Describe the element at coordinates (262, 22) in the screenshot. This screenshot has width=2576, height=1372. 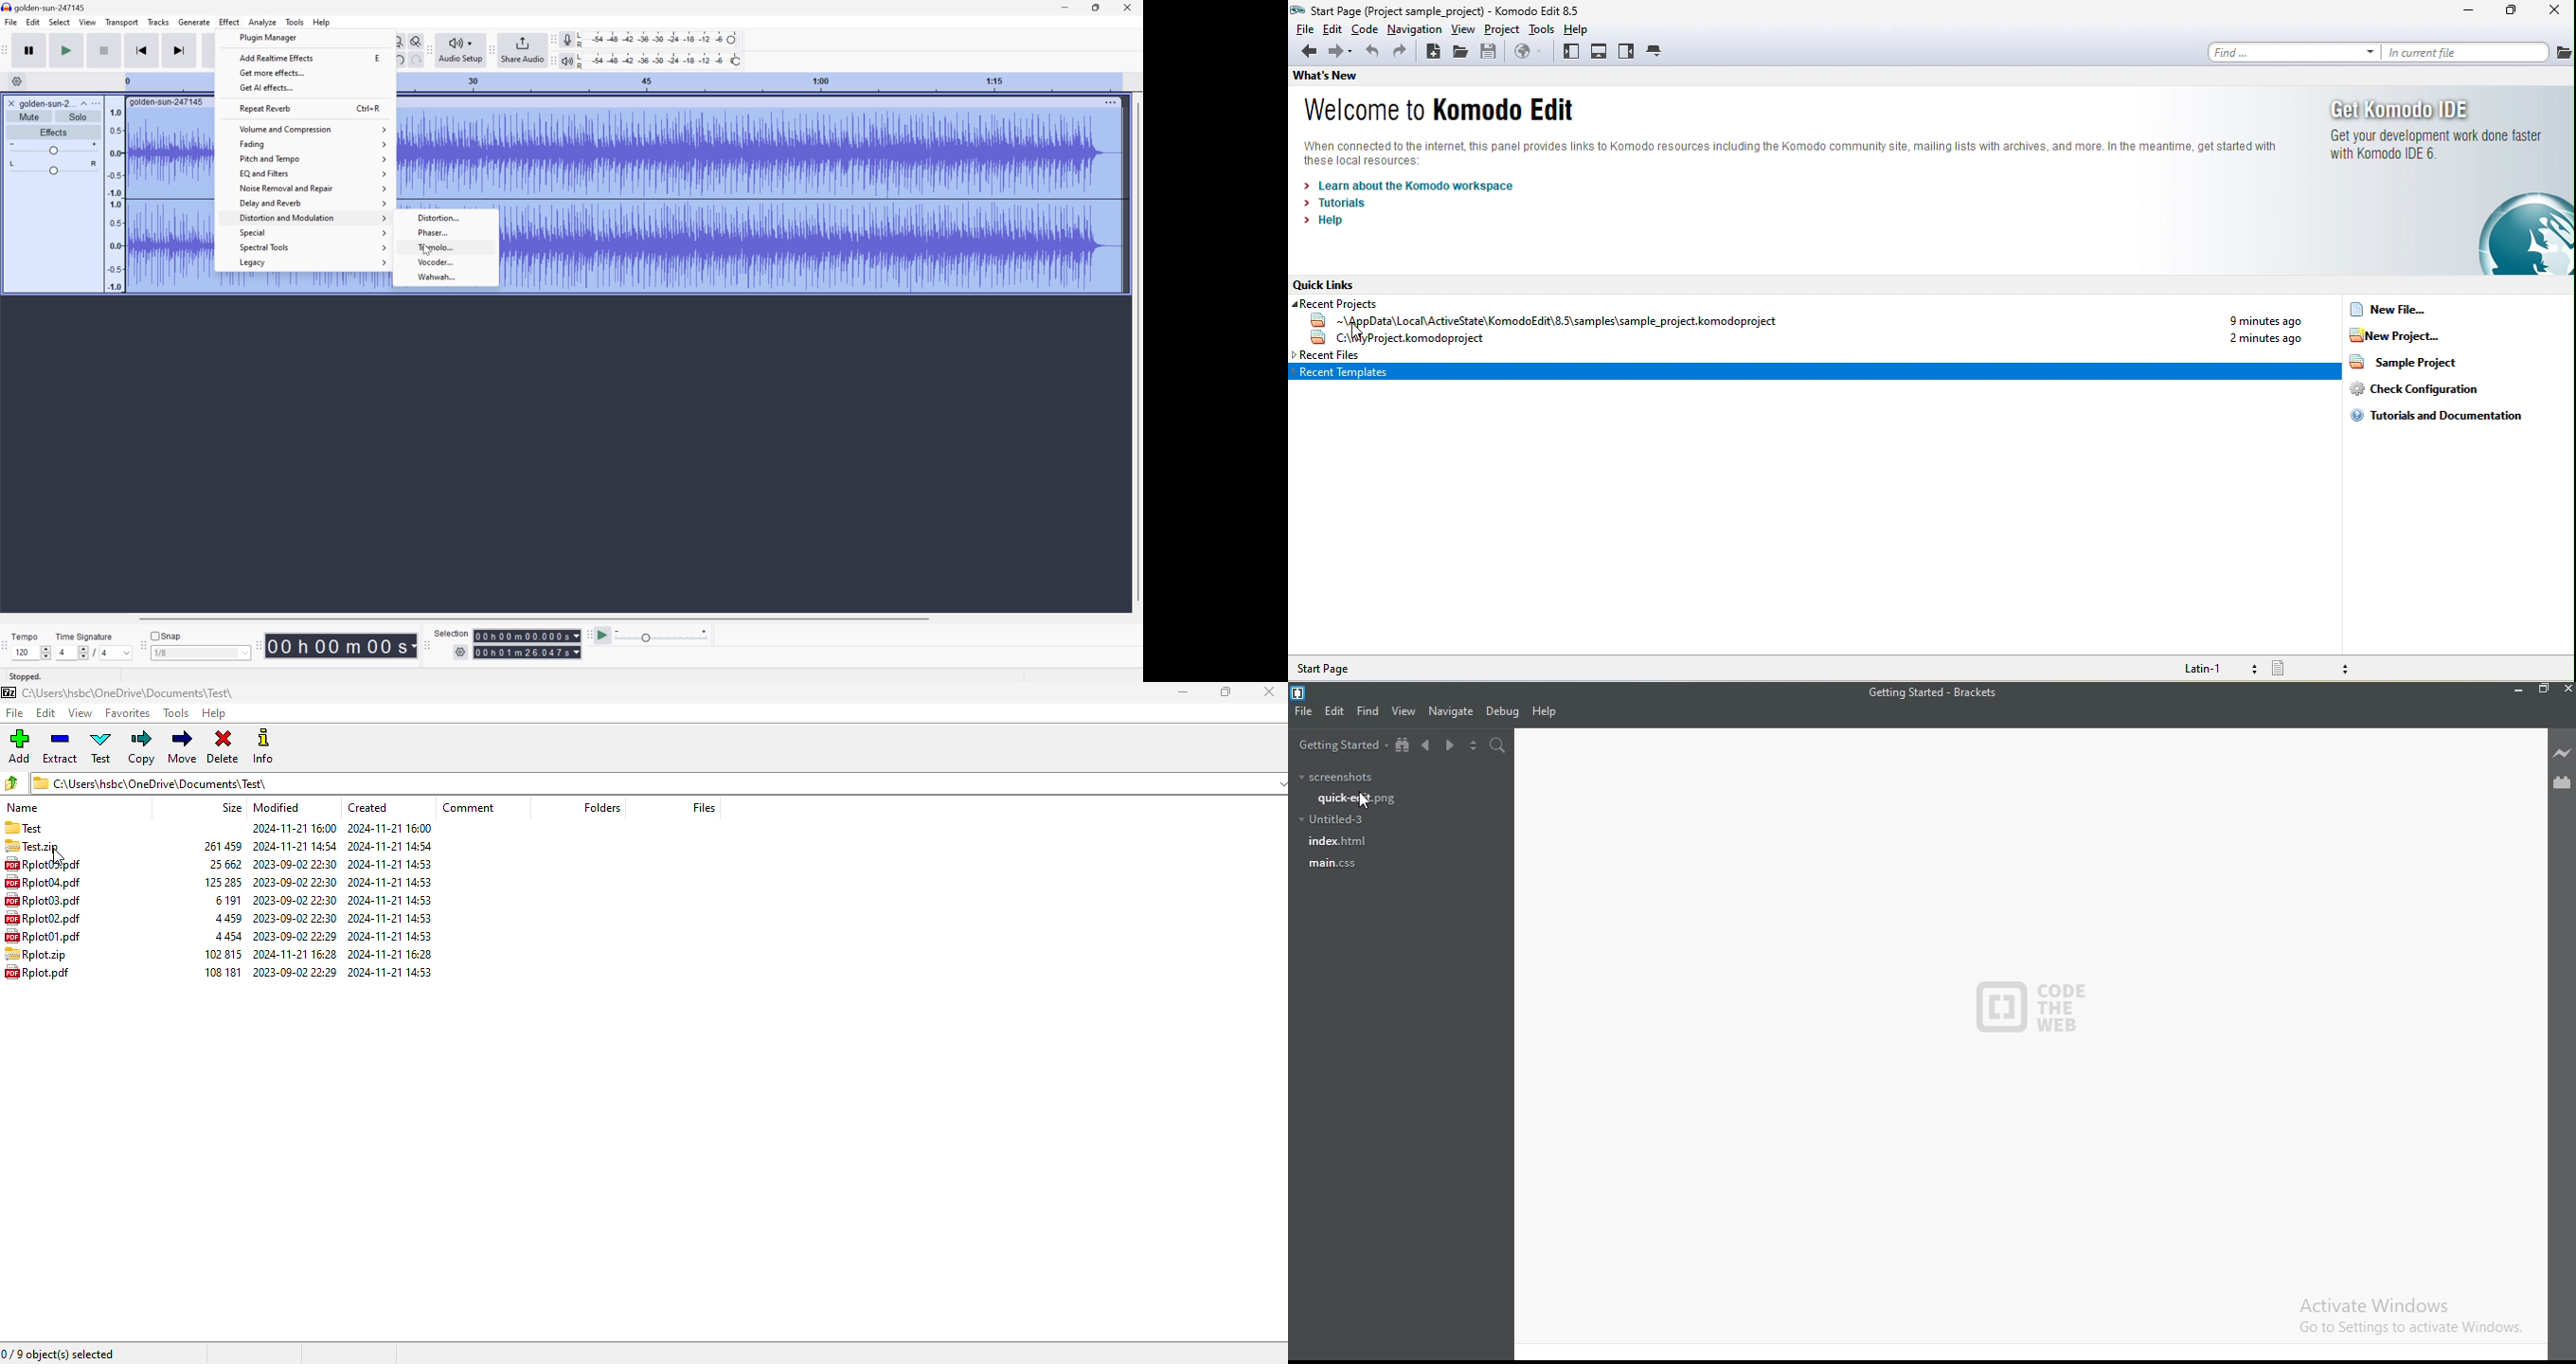
I see `Analyze` at that location.